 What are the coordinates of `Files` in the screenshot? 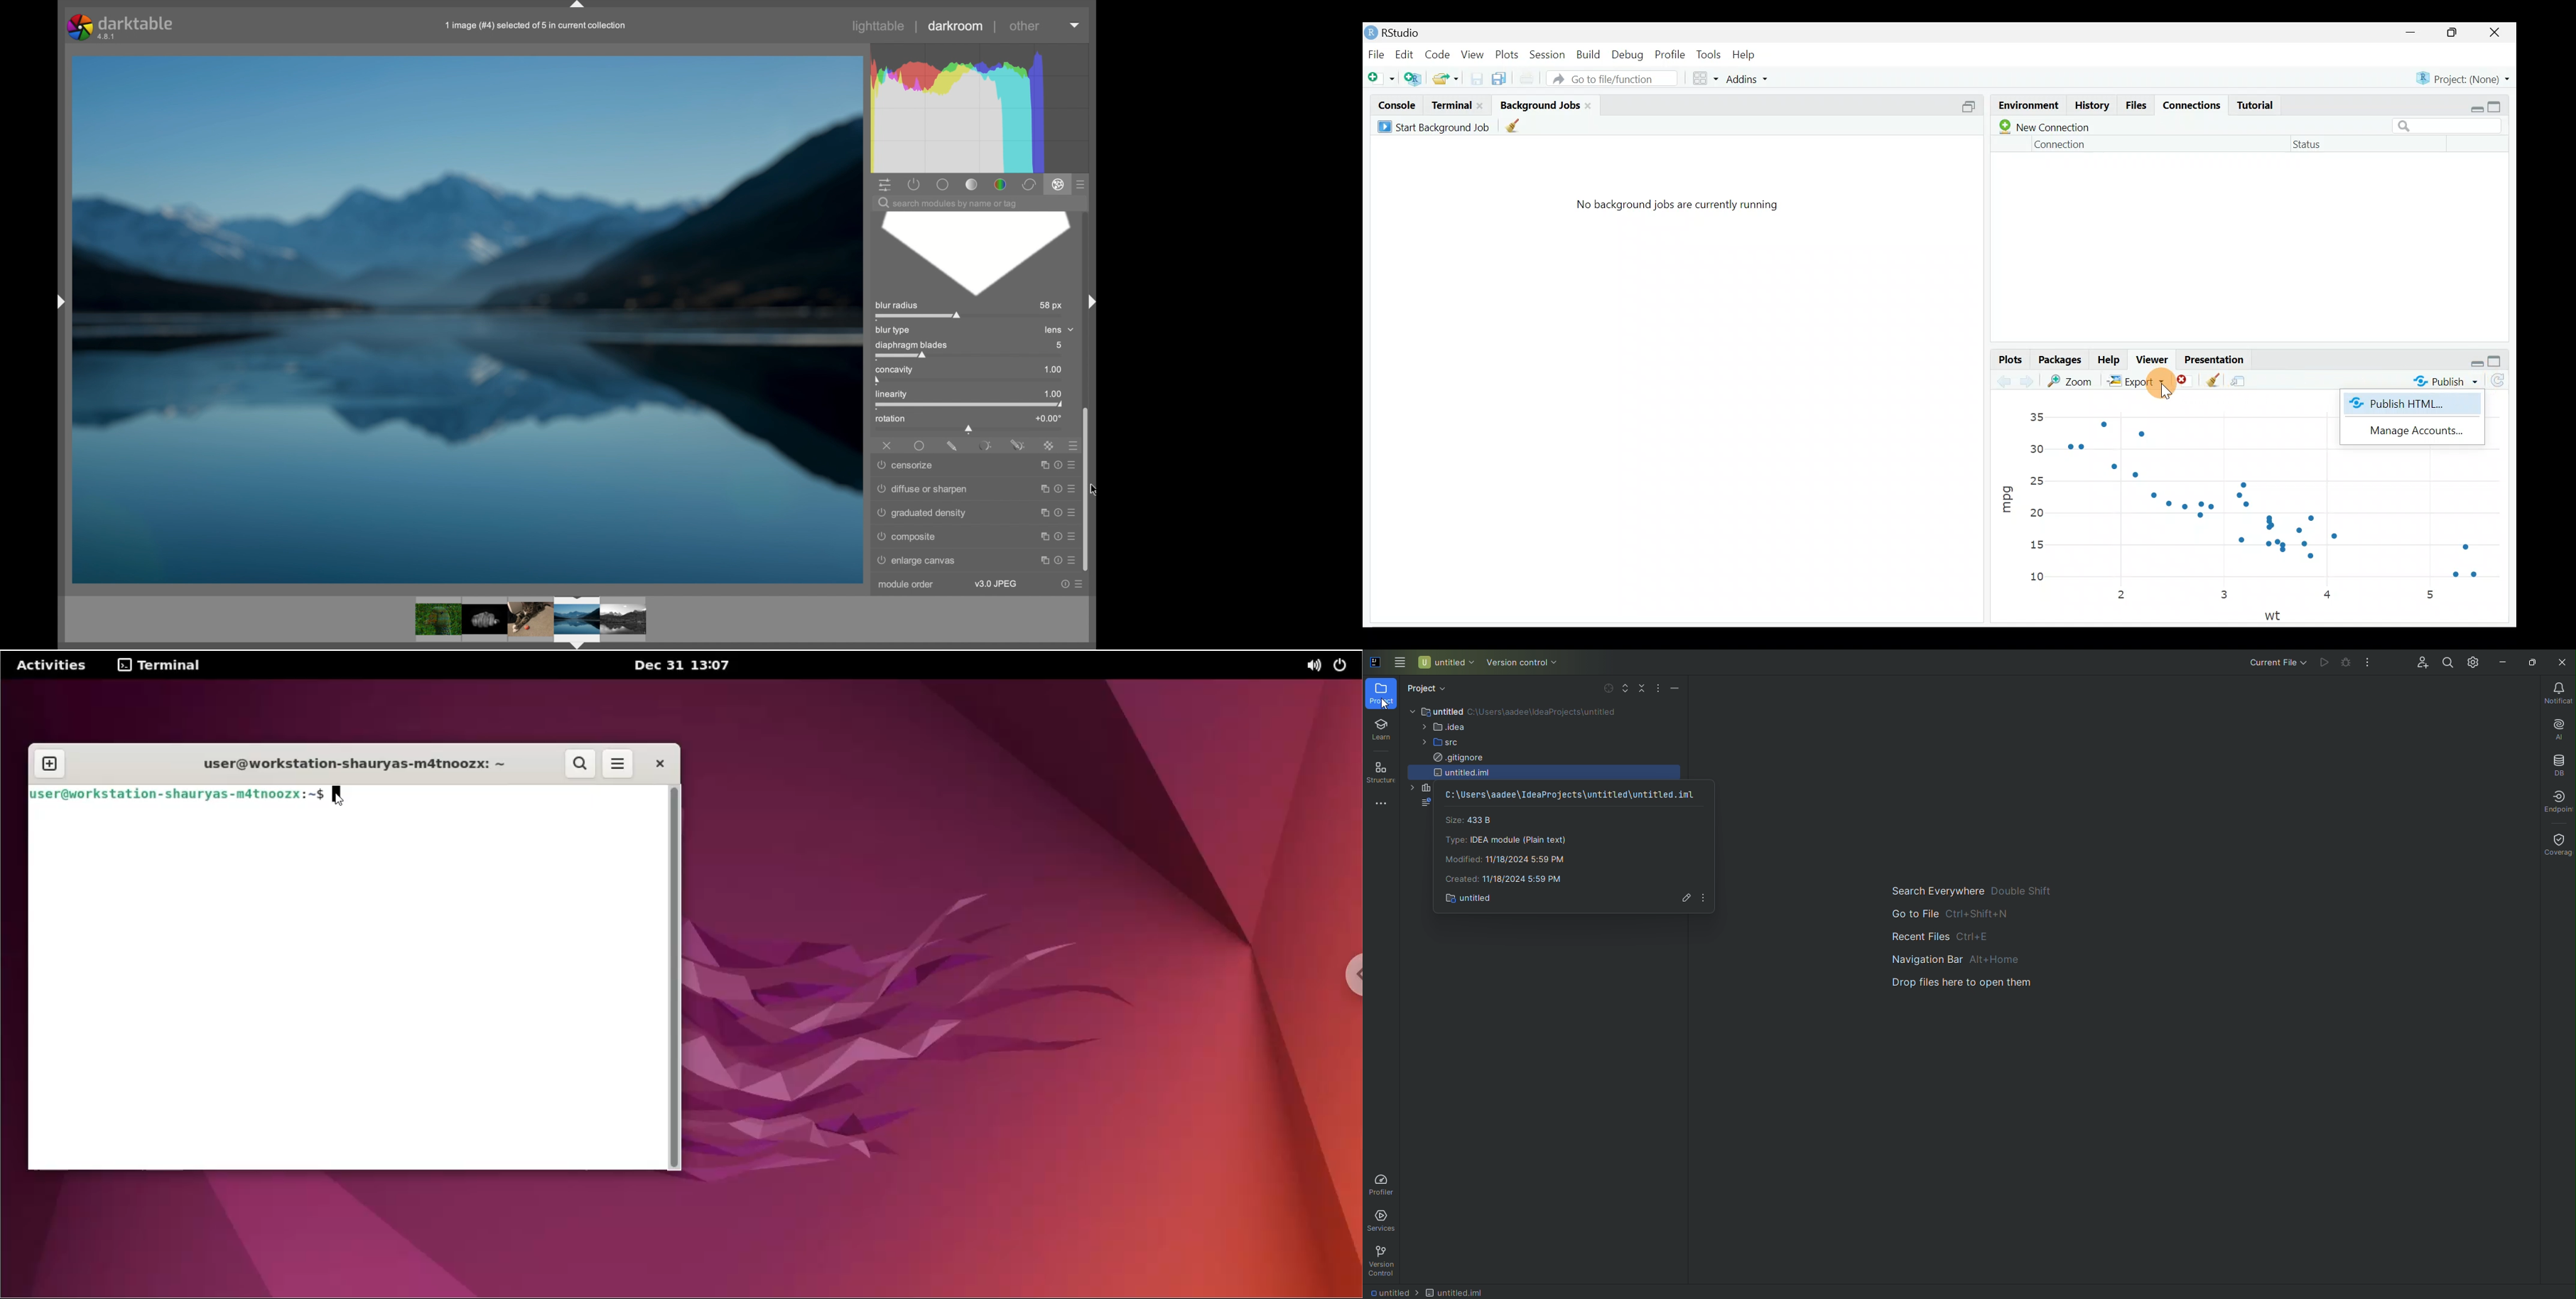 It's located at (2138, 106).